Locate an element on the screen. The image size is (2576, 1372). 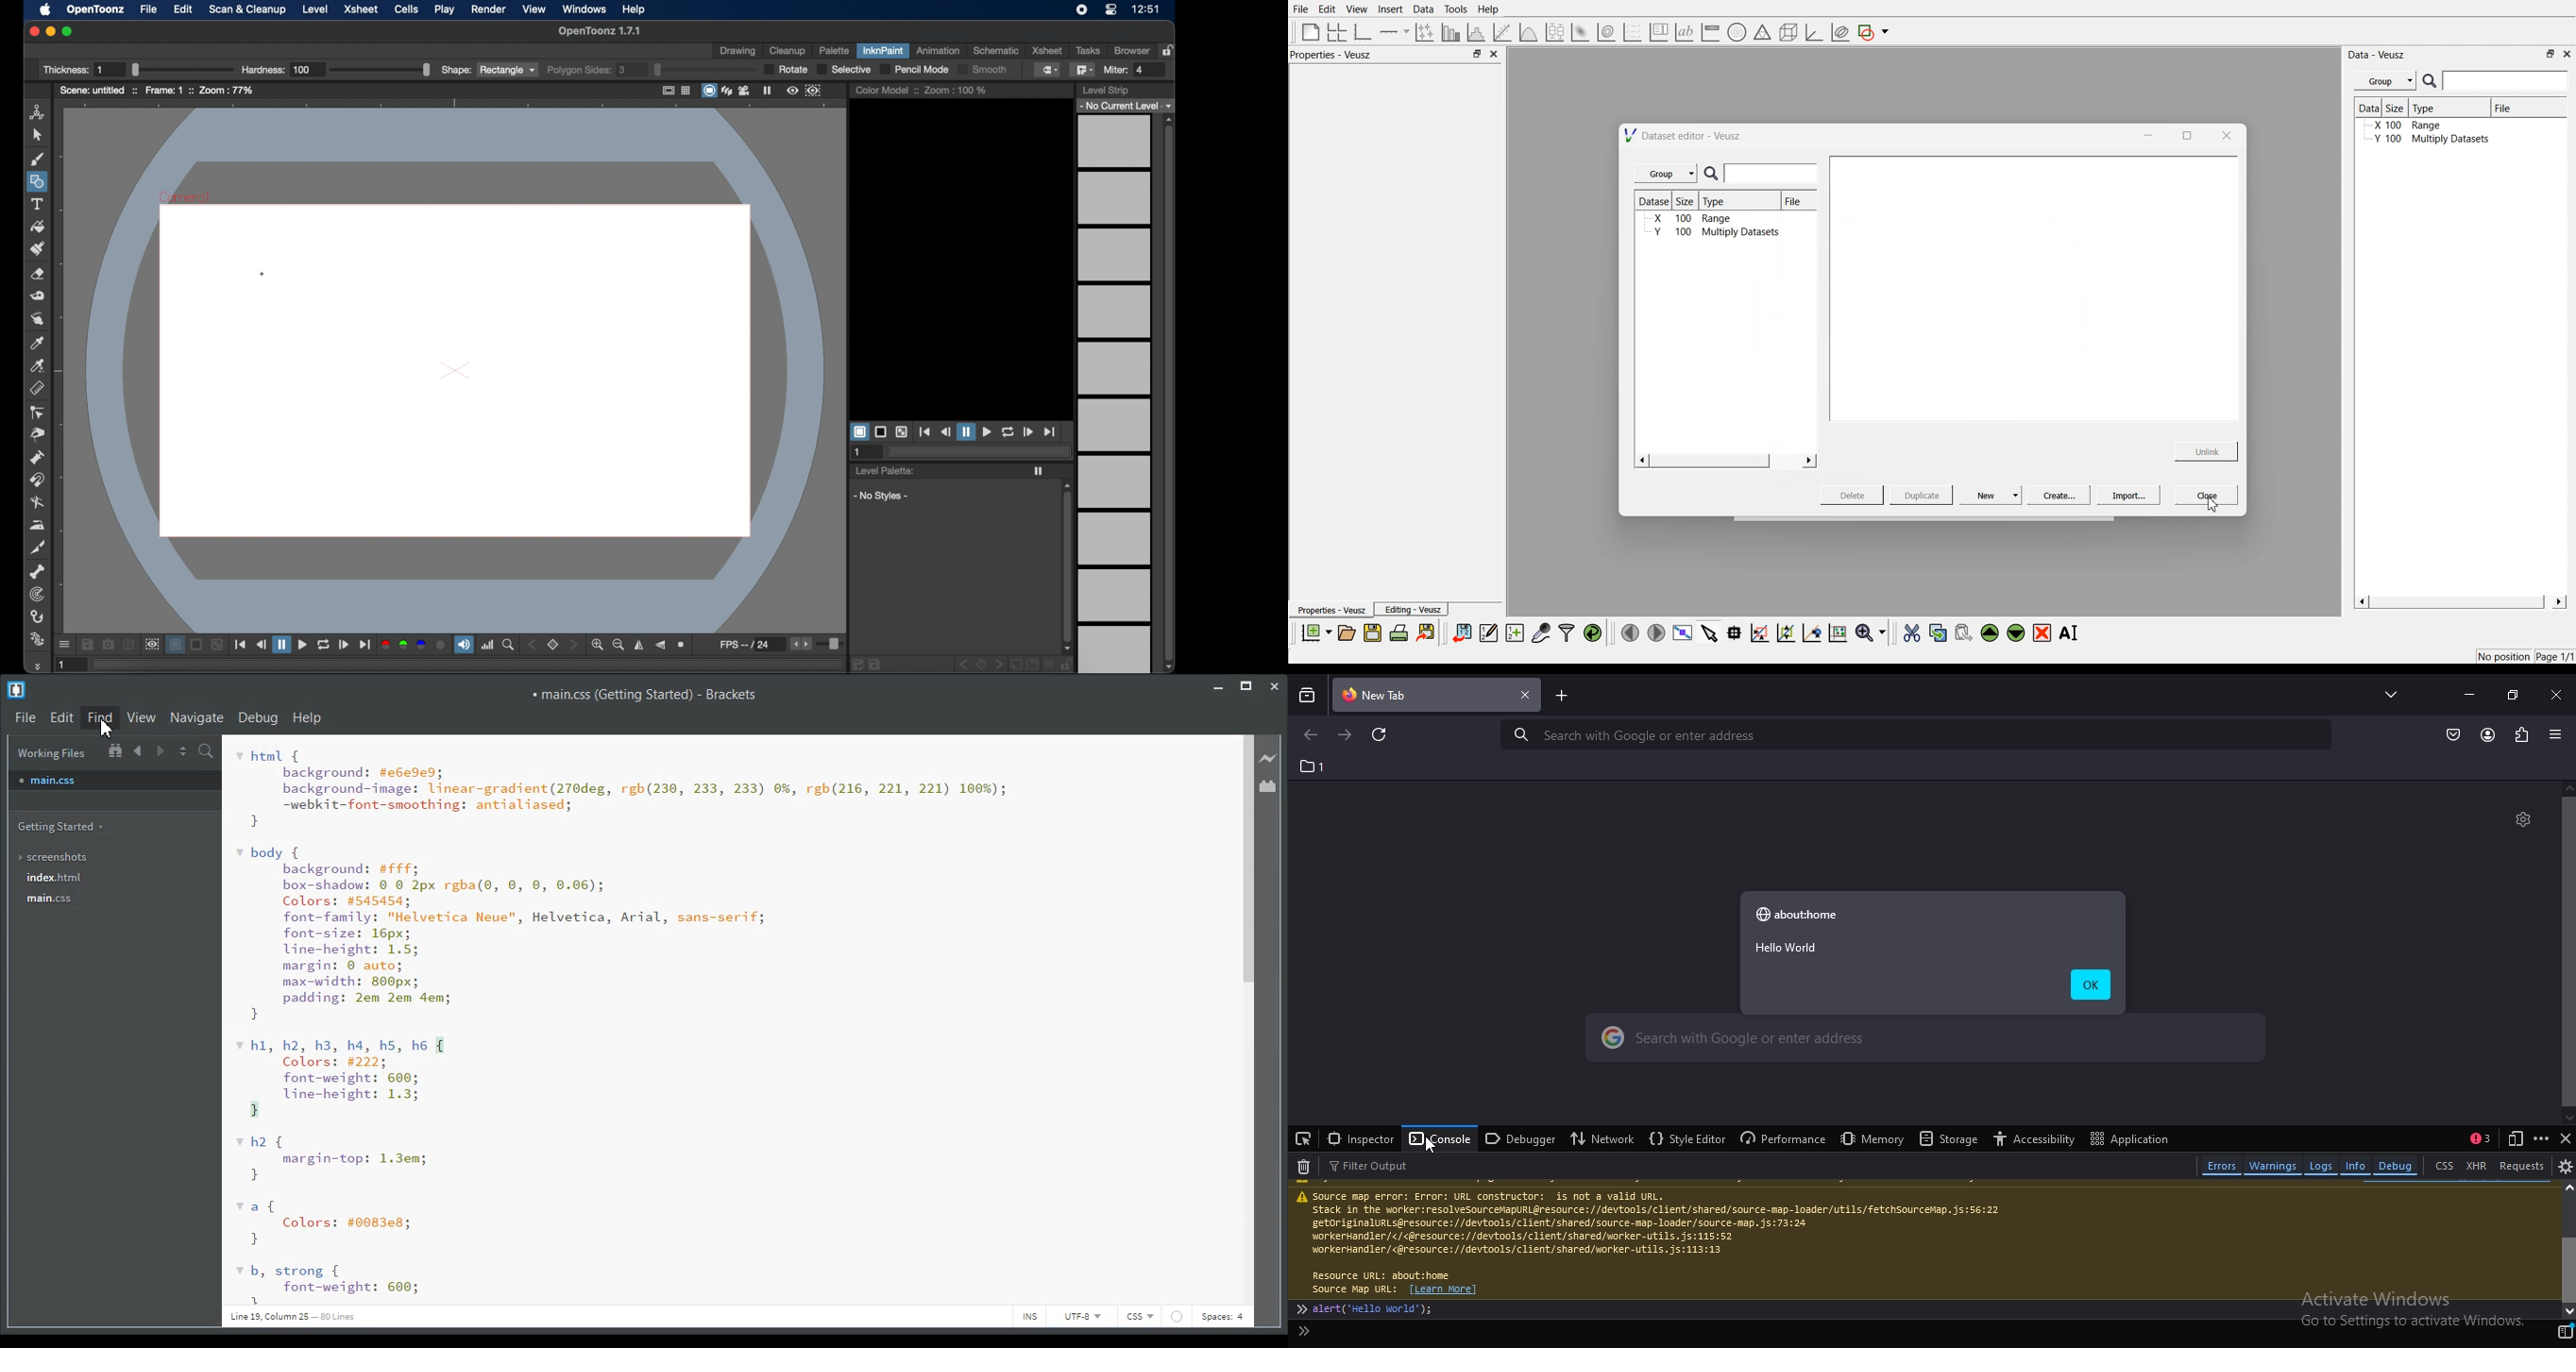
Rename the selected widgets is located at coordinates (2072, 633).